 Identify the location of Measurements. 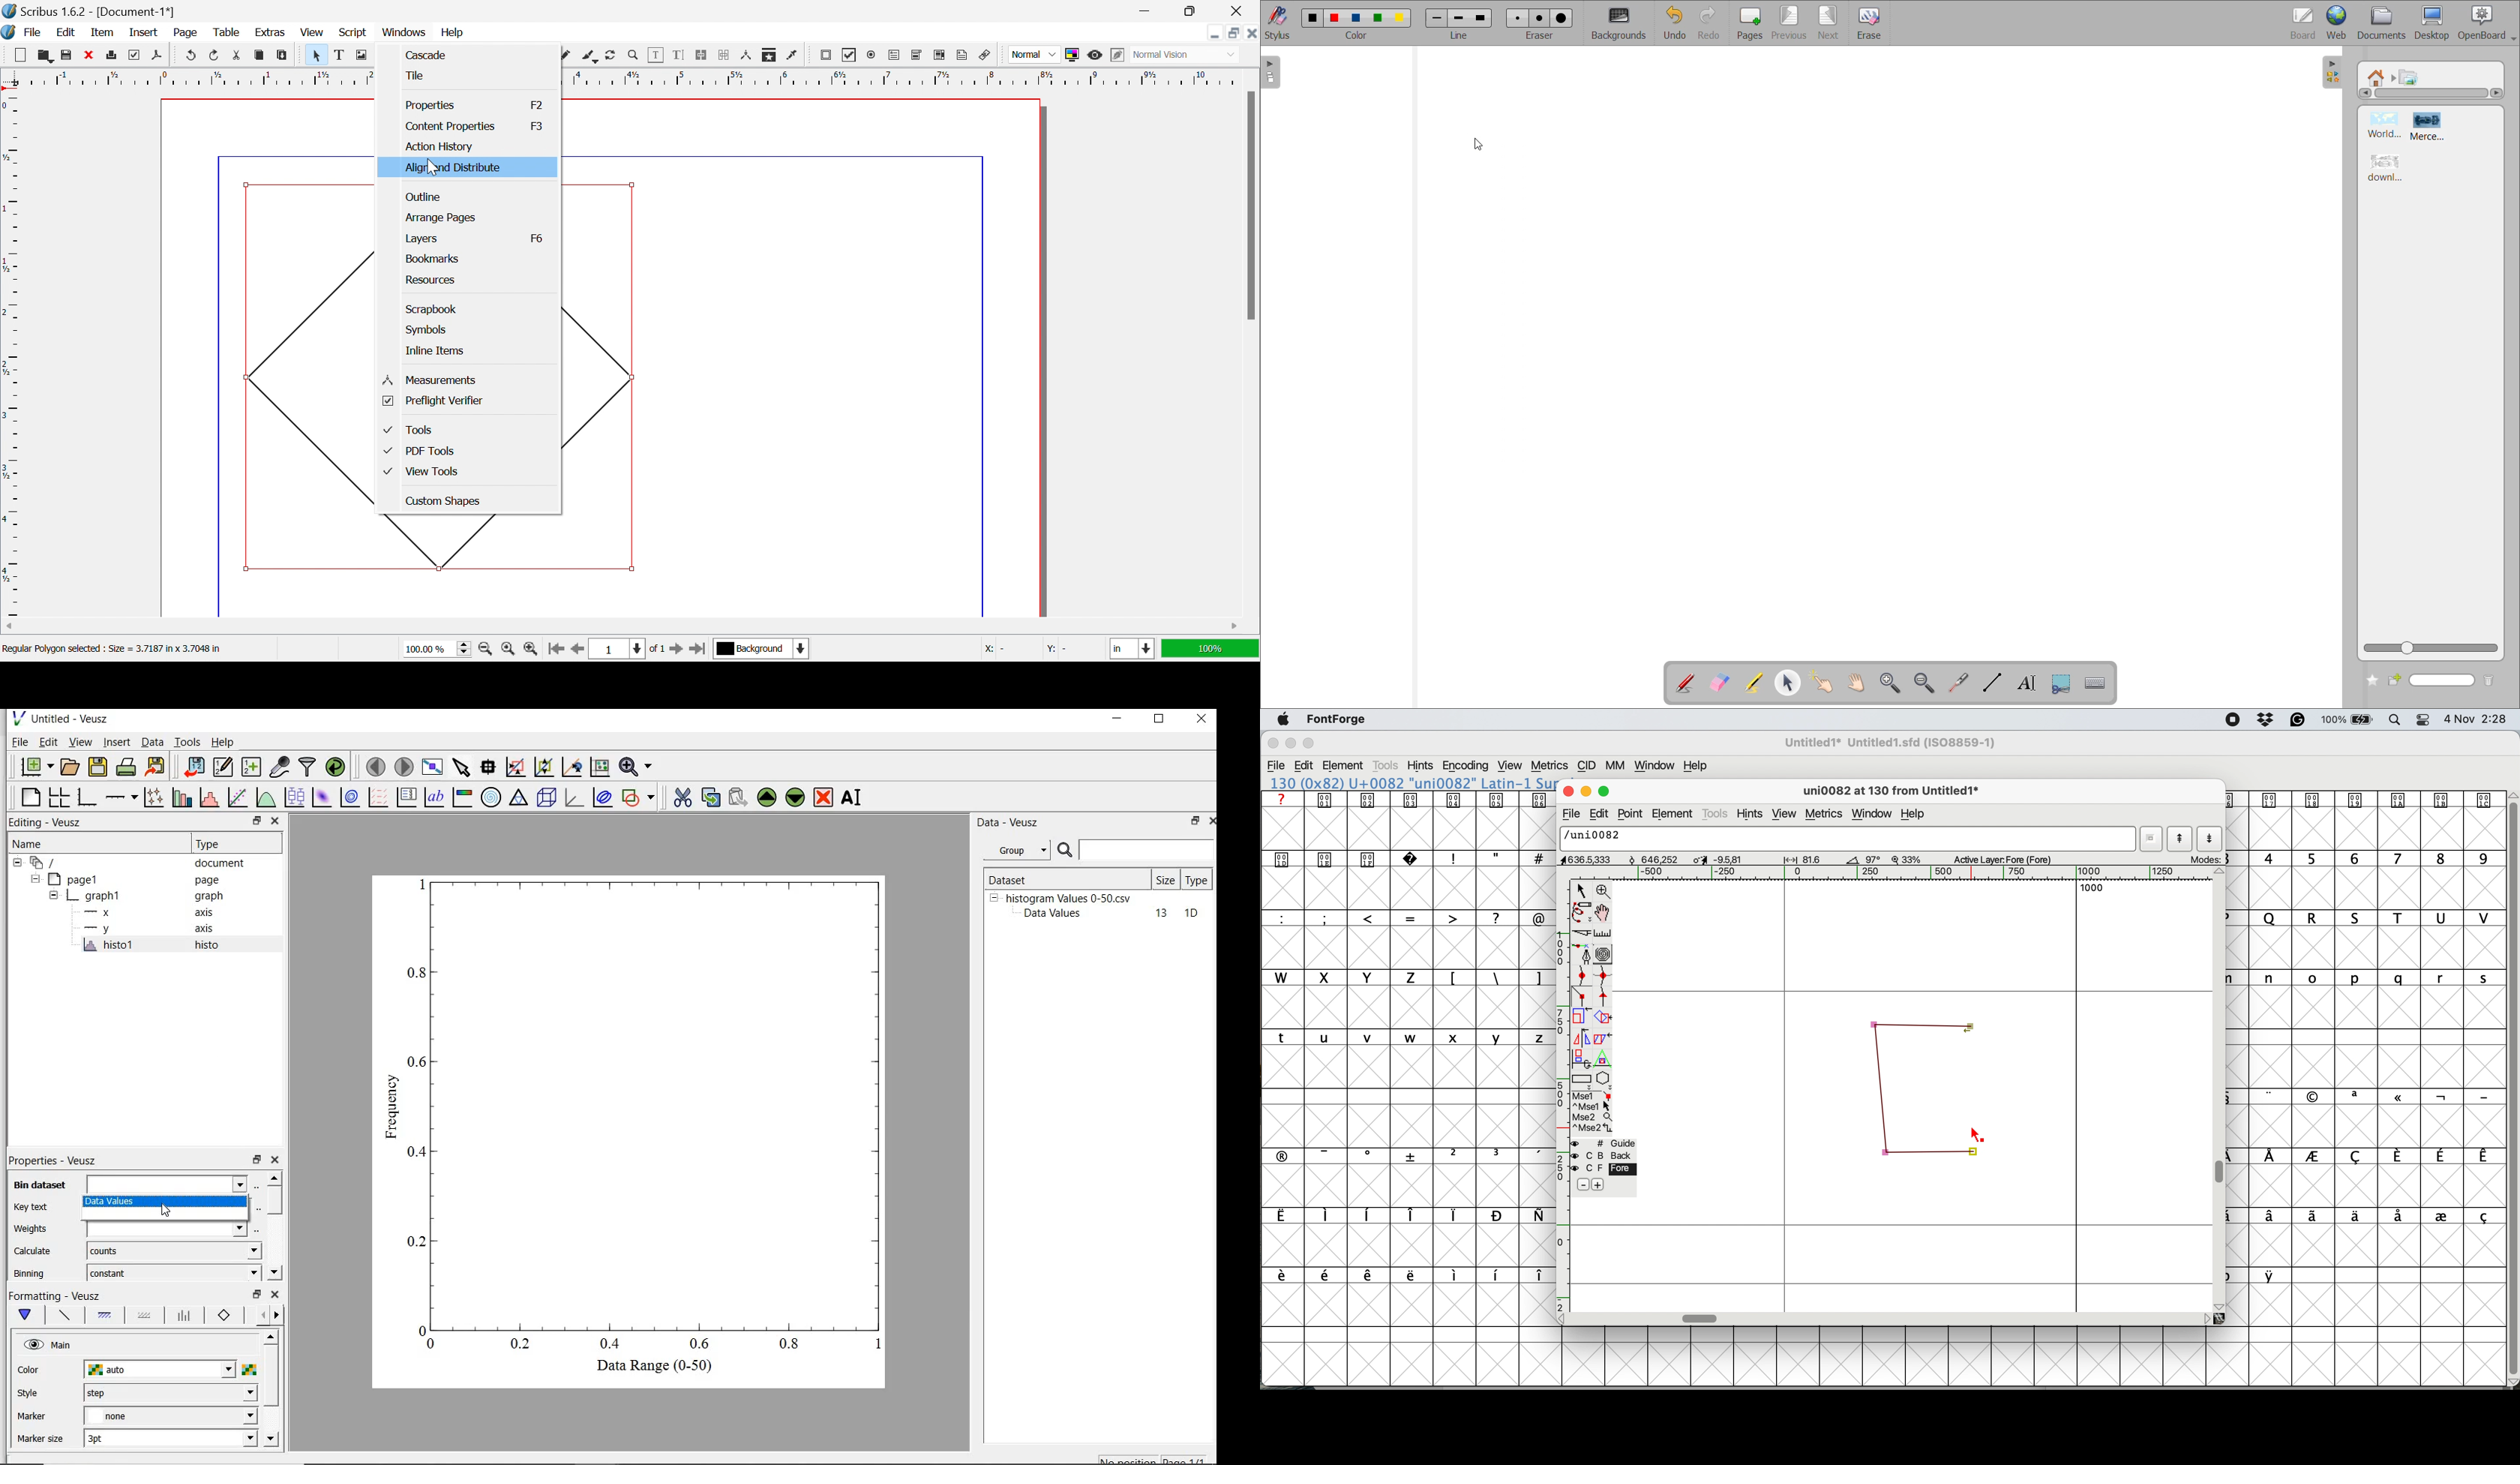
(432, 380).